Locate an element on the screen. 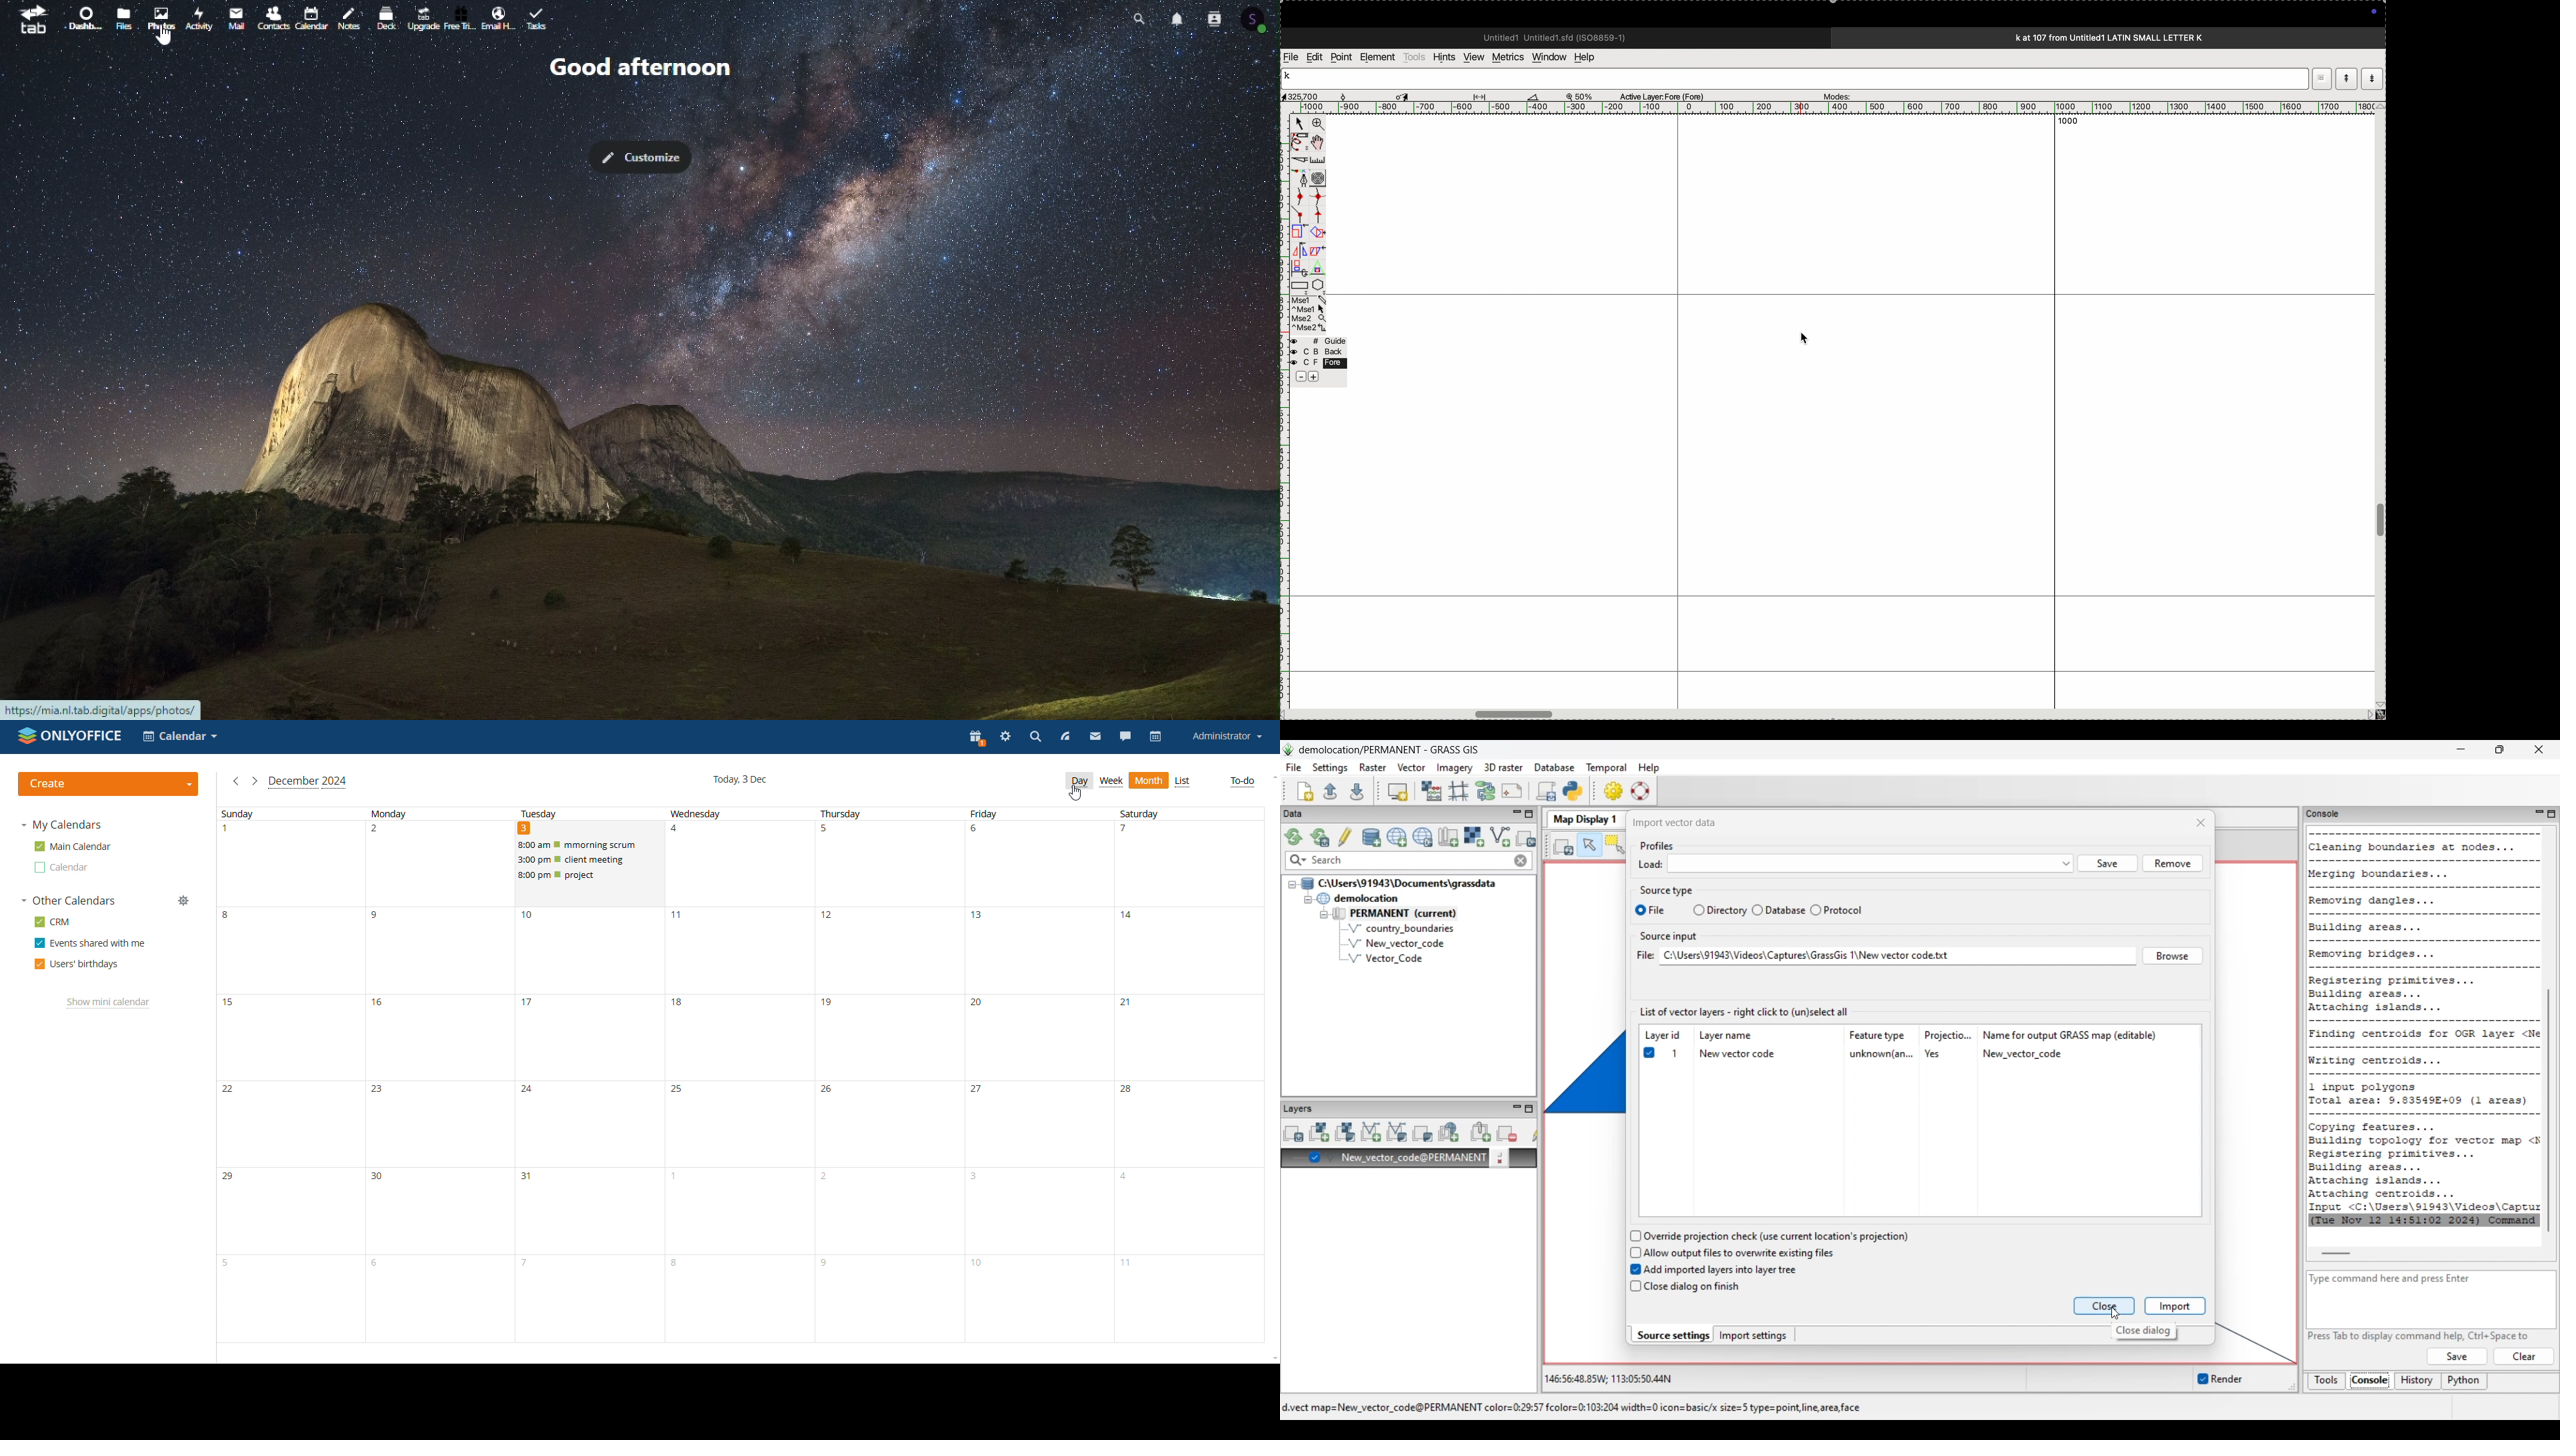 This screenshot has width=2576, height=1456. create is located at coordinates (109, 784).